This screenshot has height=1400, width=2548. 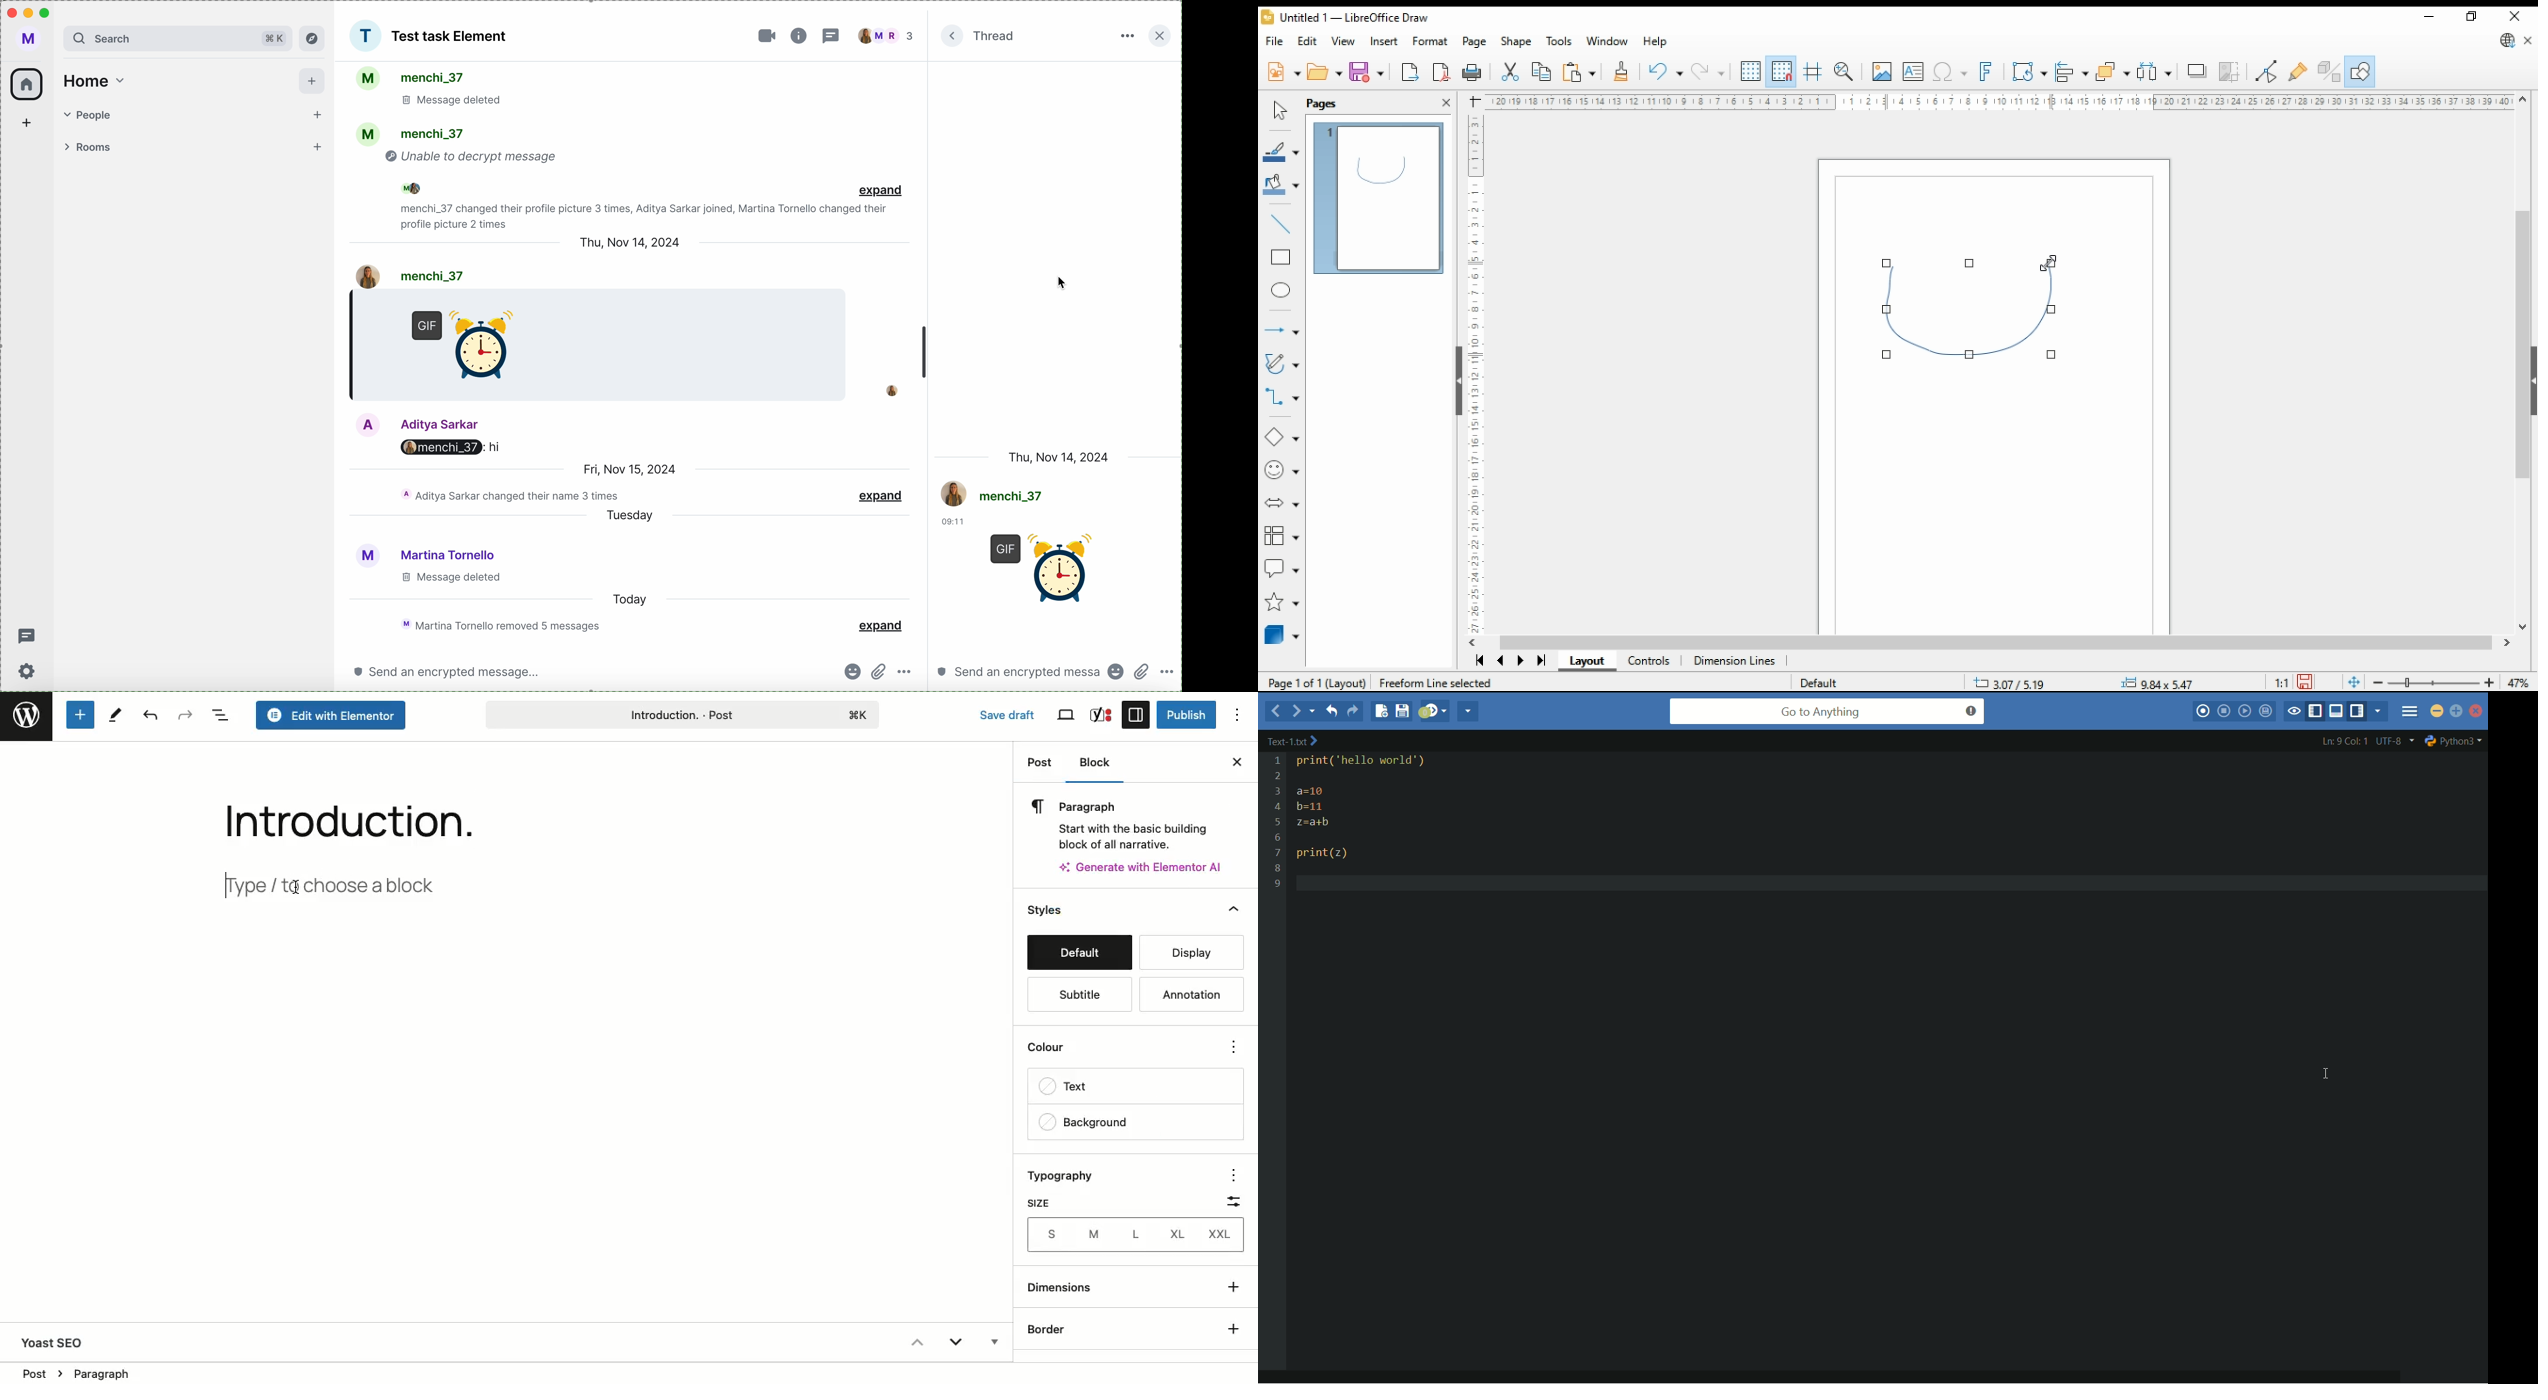 I want to click on Collapse, so click(x=1234, y=910).